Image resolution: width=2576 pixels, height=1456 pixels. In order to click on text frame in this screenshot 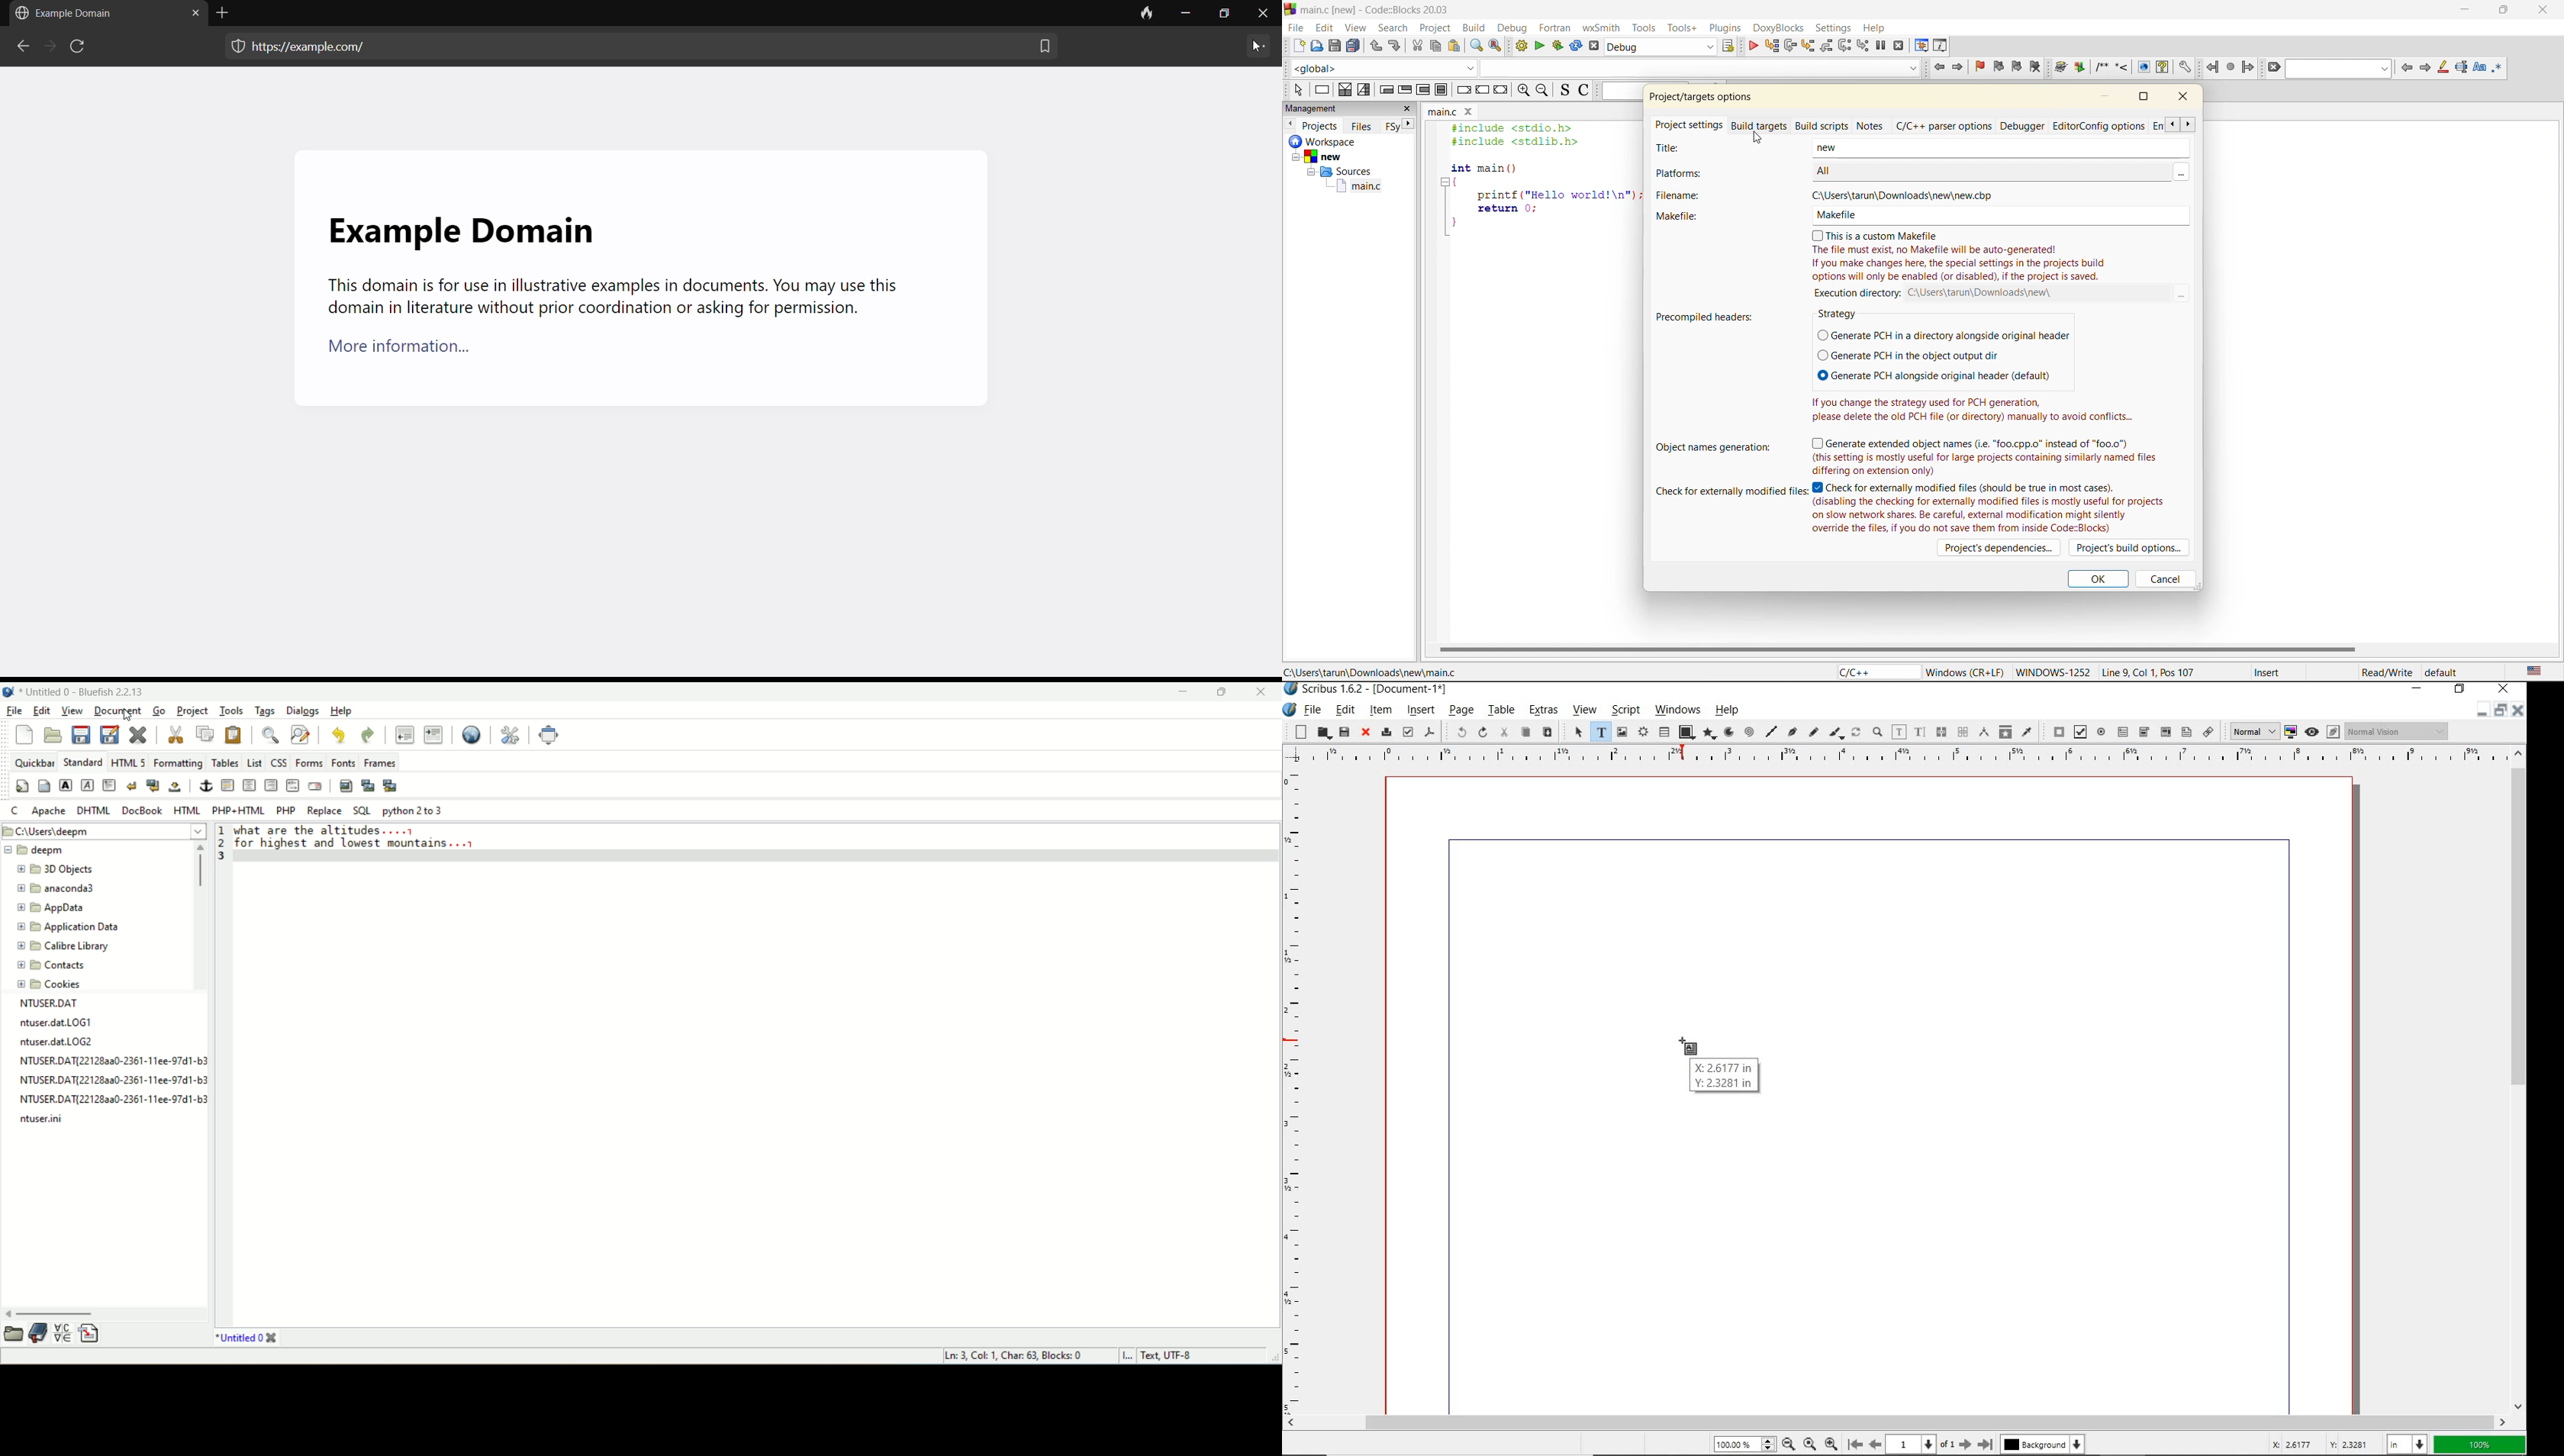, I will do `click(1598, 732)`.